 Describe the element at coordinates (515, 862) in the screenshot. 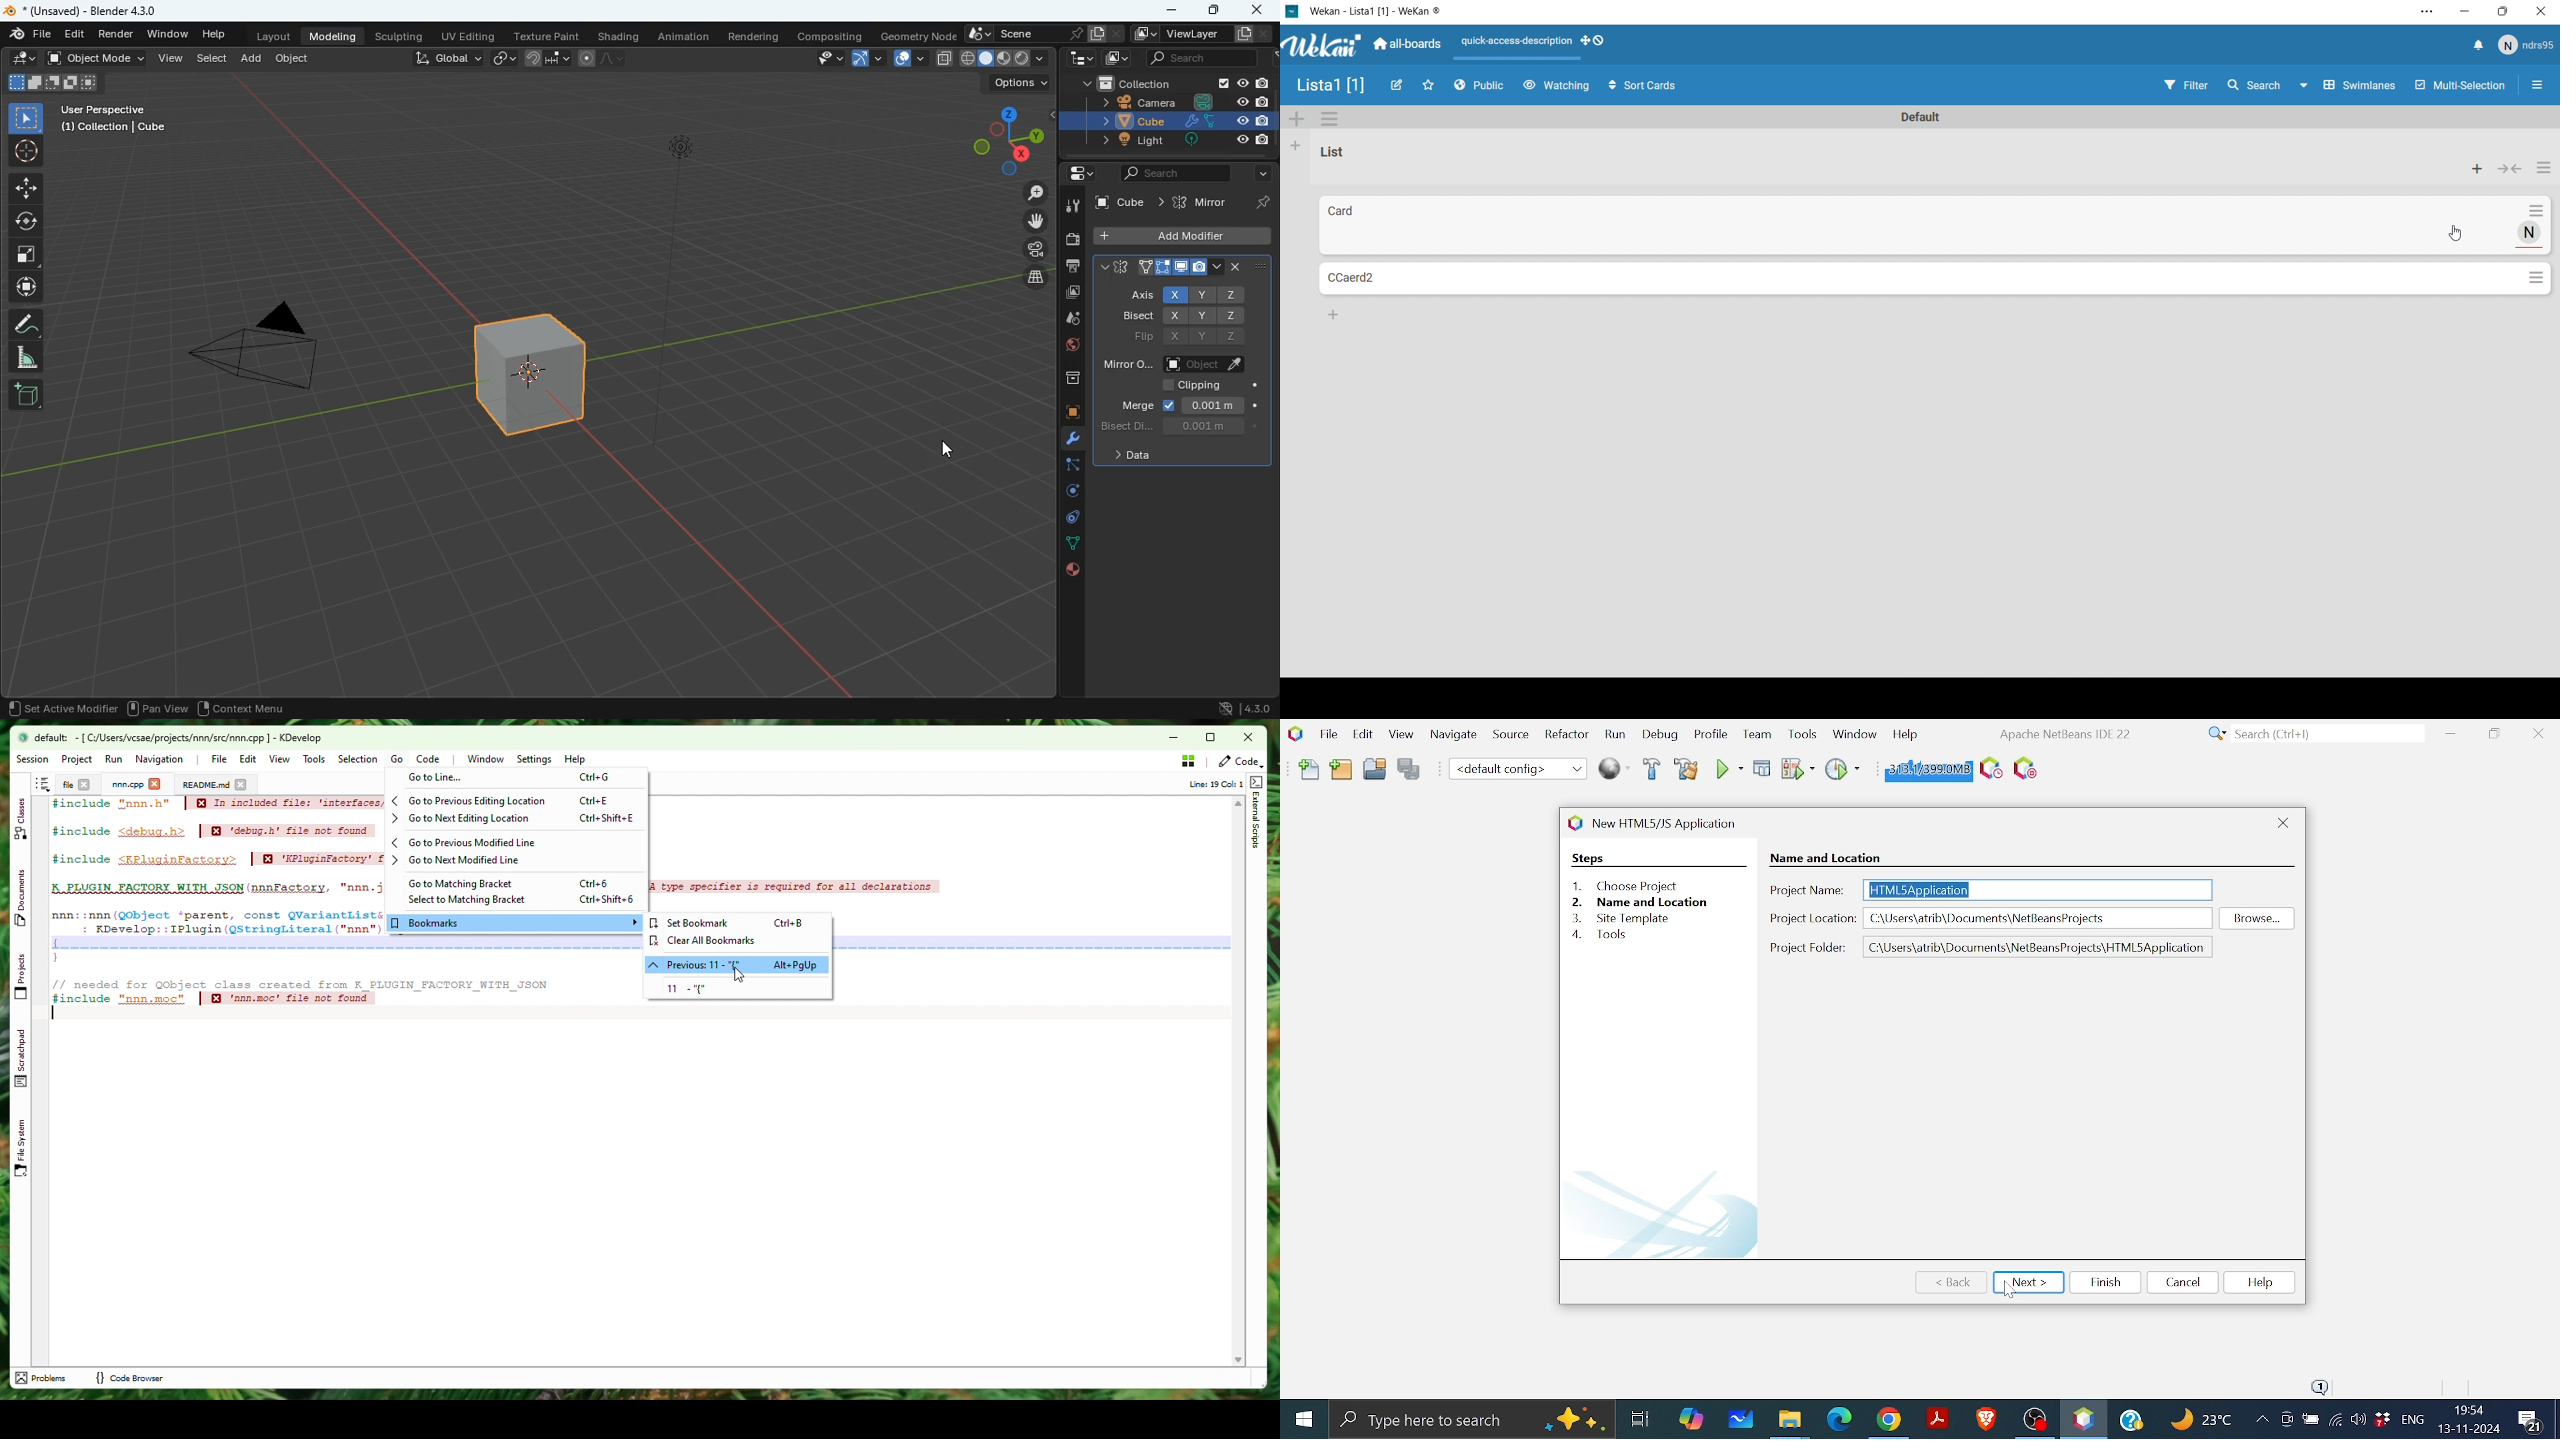

I see `Go to next modified line` at that location.